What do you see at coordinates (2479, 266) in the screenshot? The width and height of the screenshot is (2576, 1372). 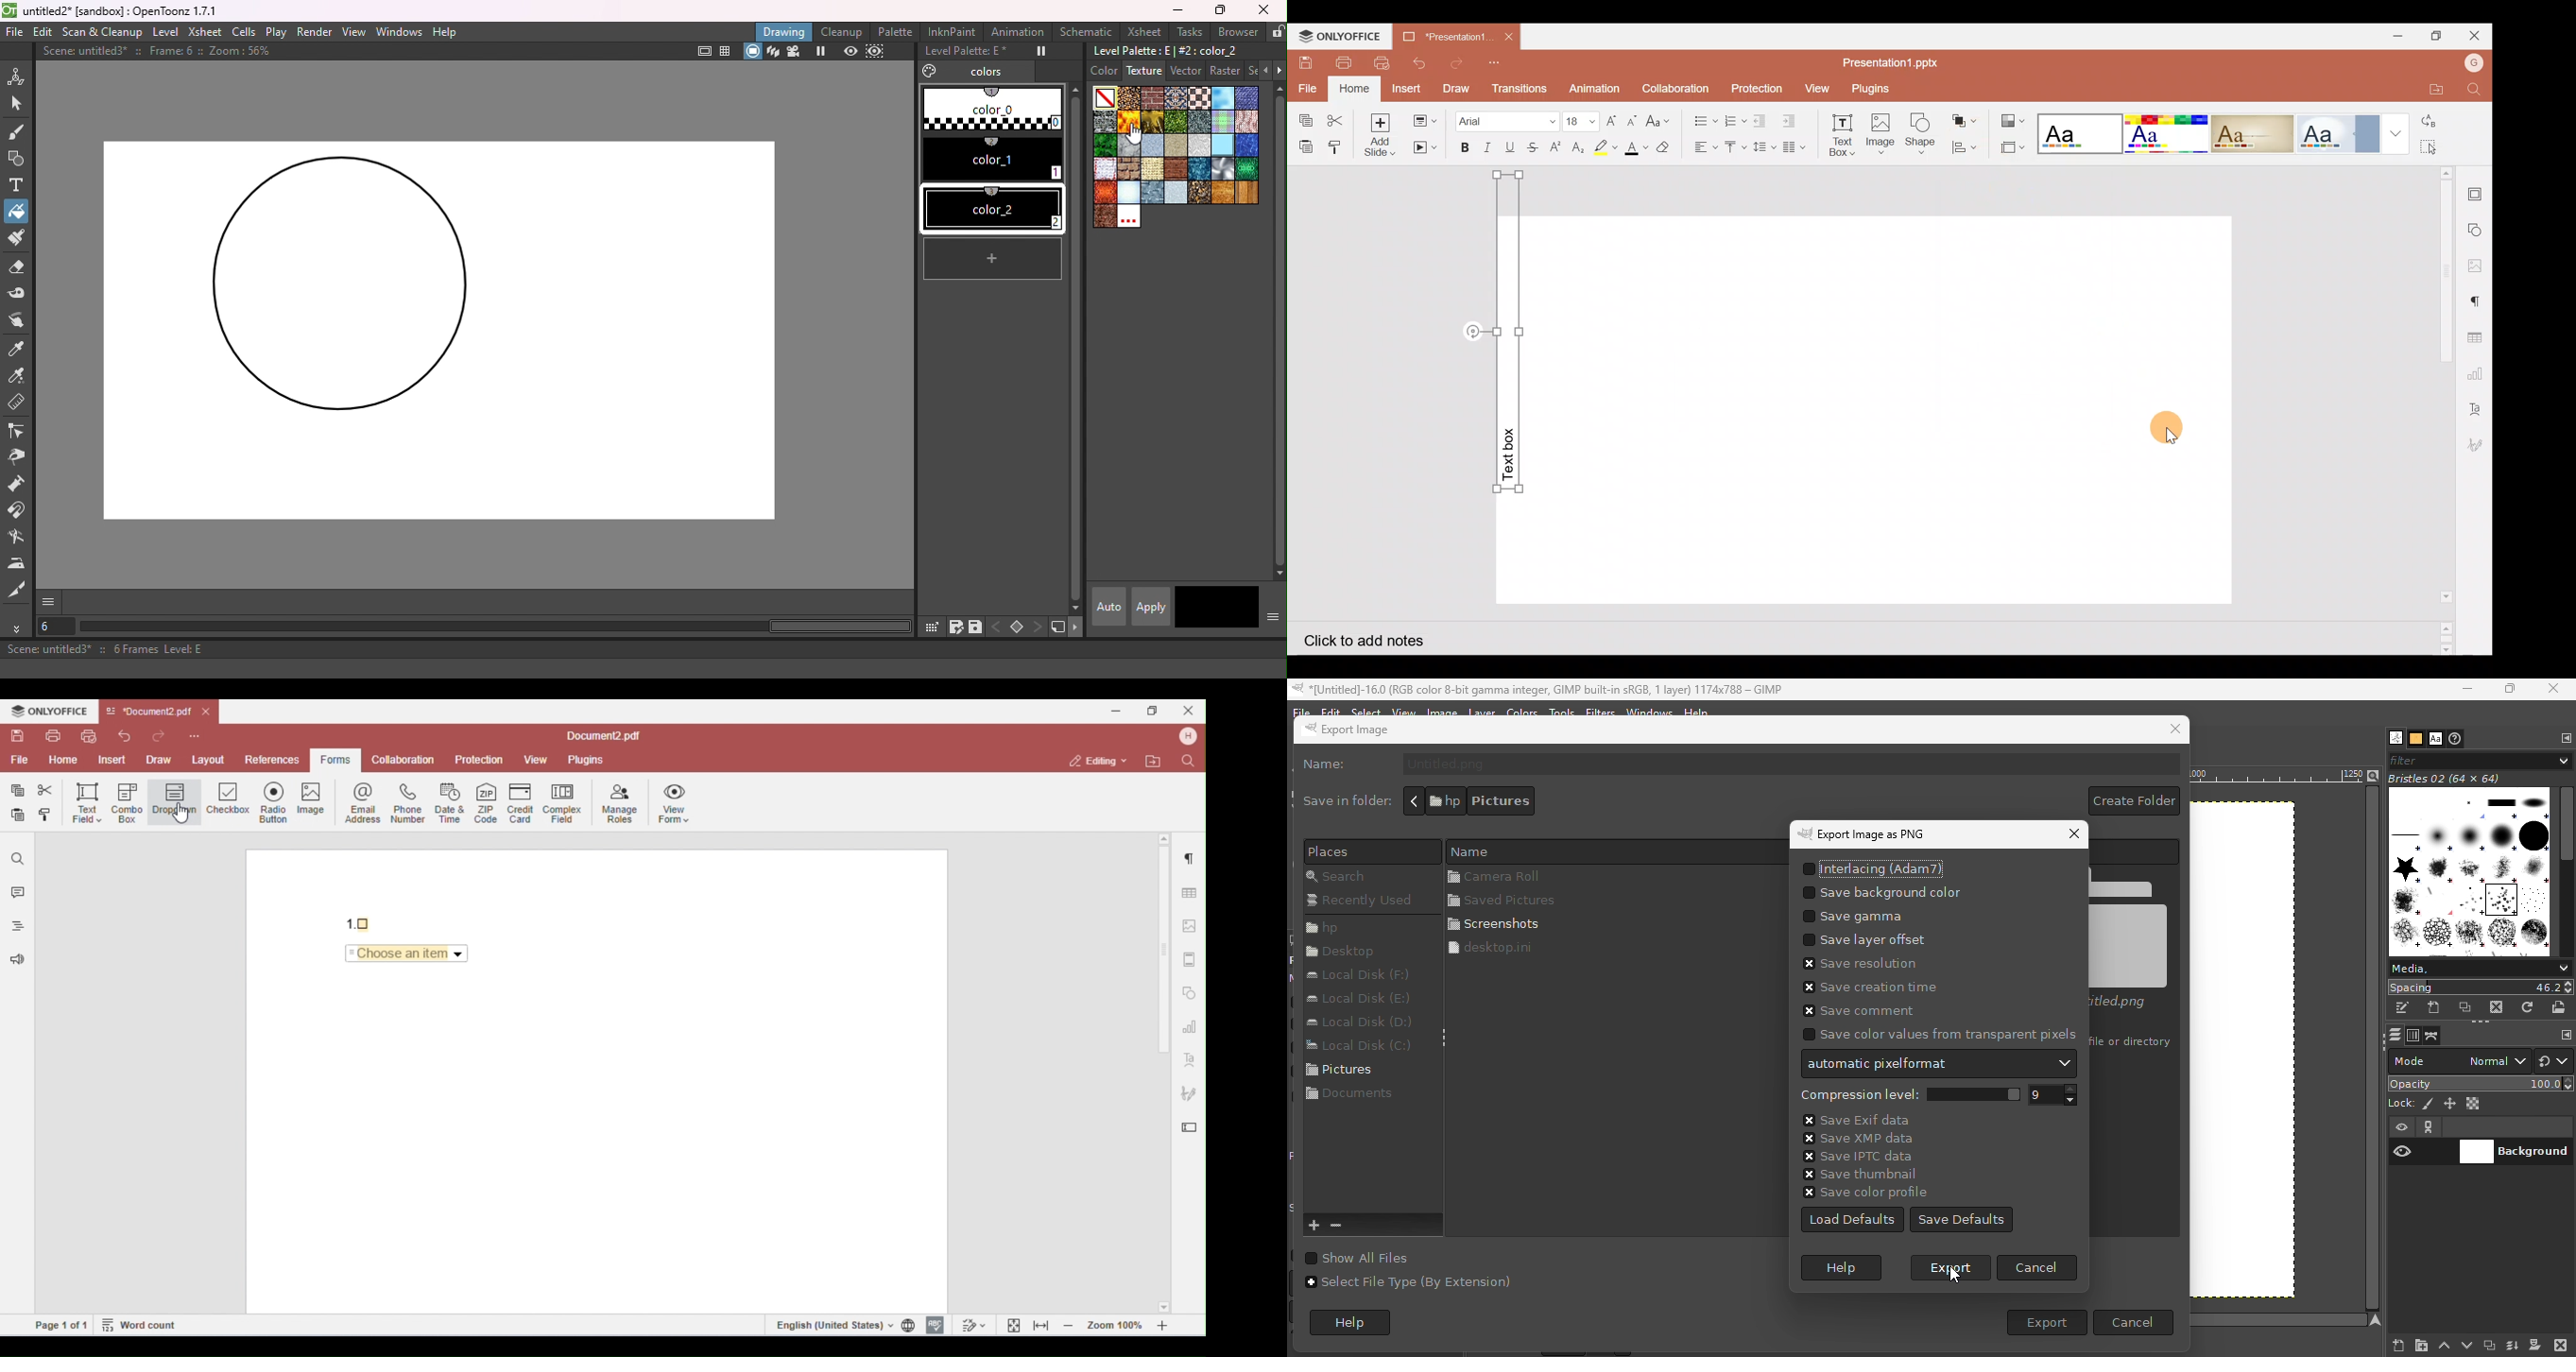 I see `Image settings` at bounding box center [2479, 266].